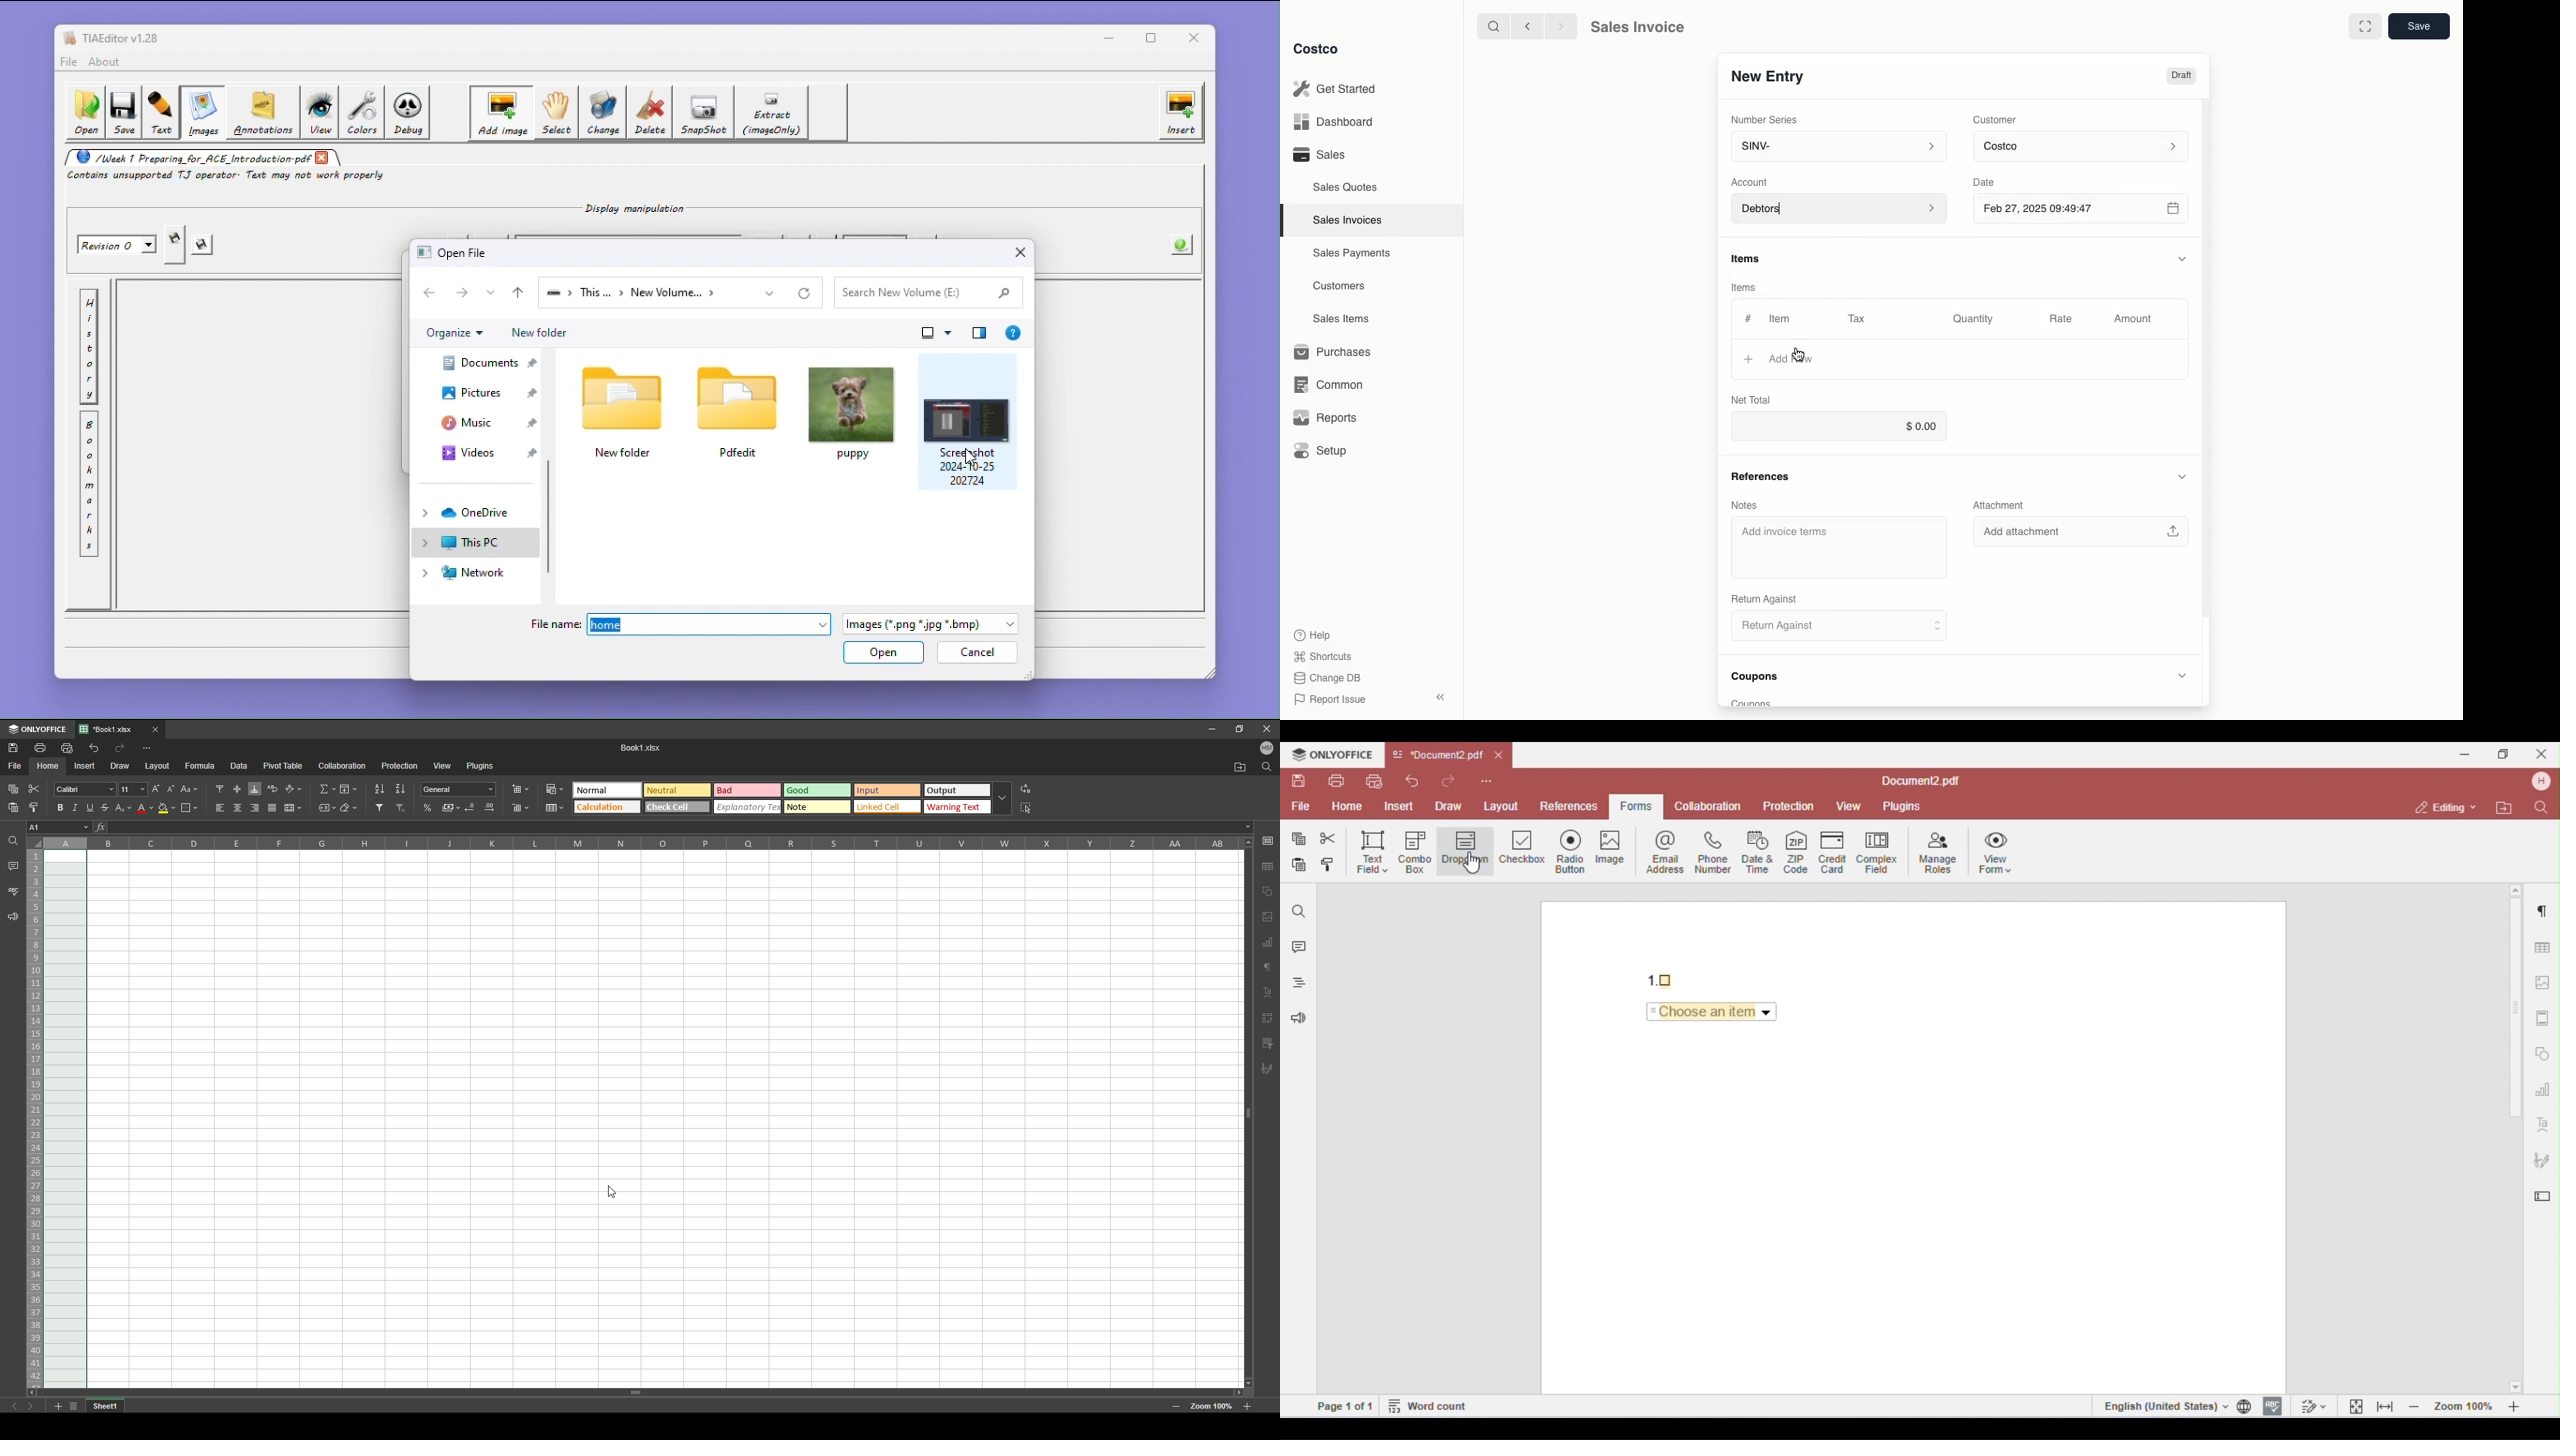  I want to click on copy, so click(13, 789).